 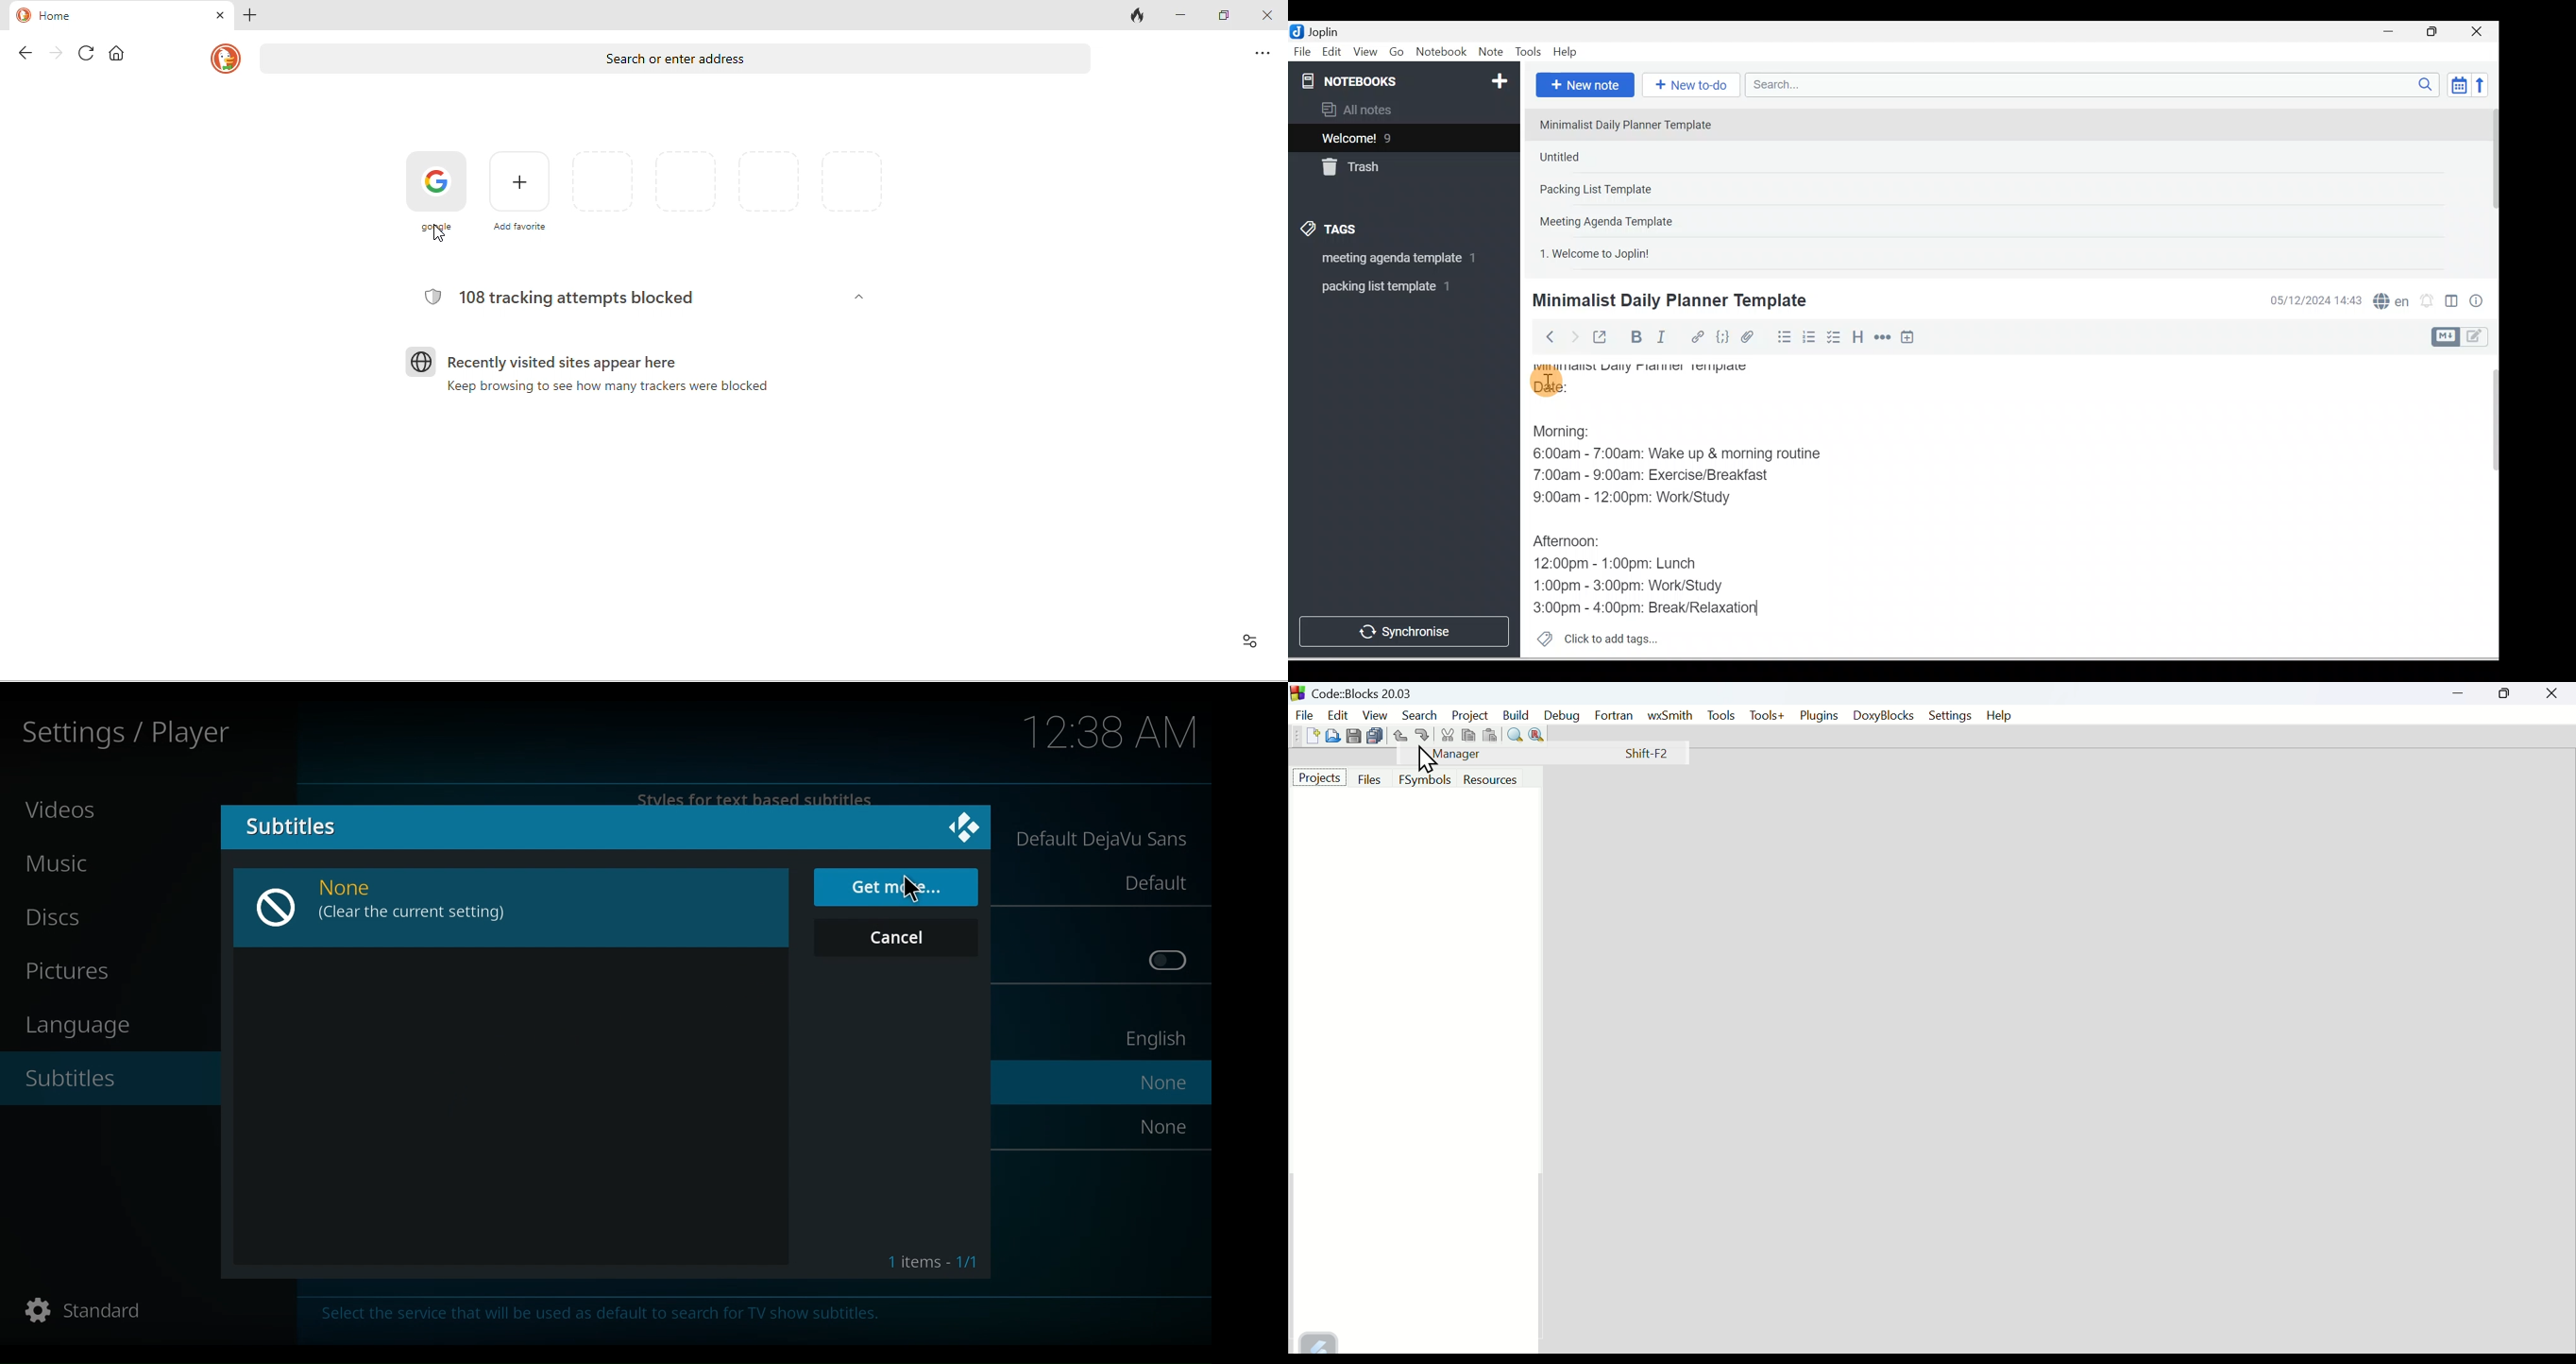 What do you see at coordinates (1441, 52) in the screenshot?
I see `Notebook` at bounding box center [1441, 52].